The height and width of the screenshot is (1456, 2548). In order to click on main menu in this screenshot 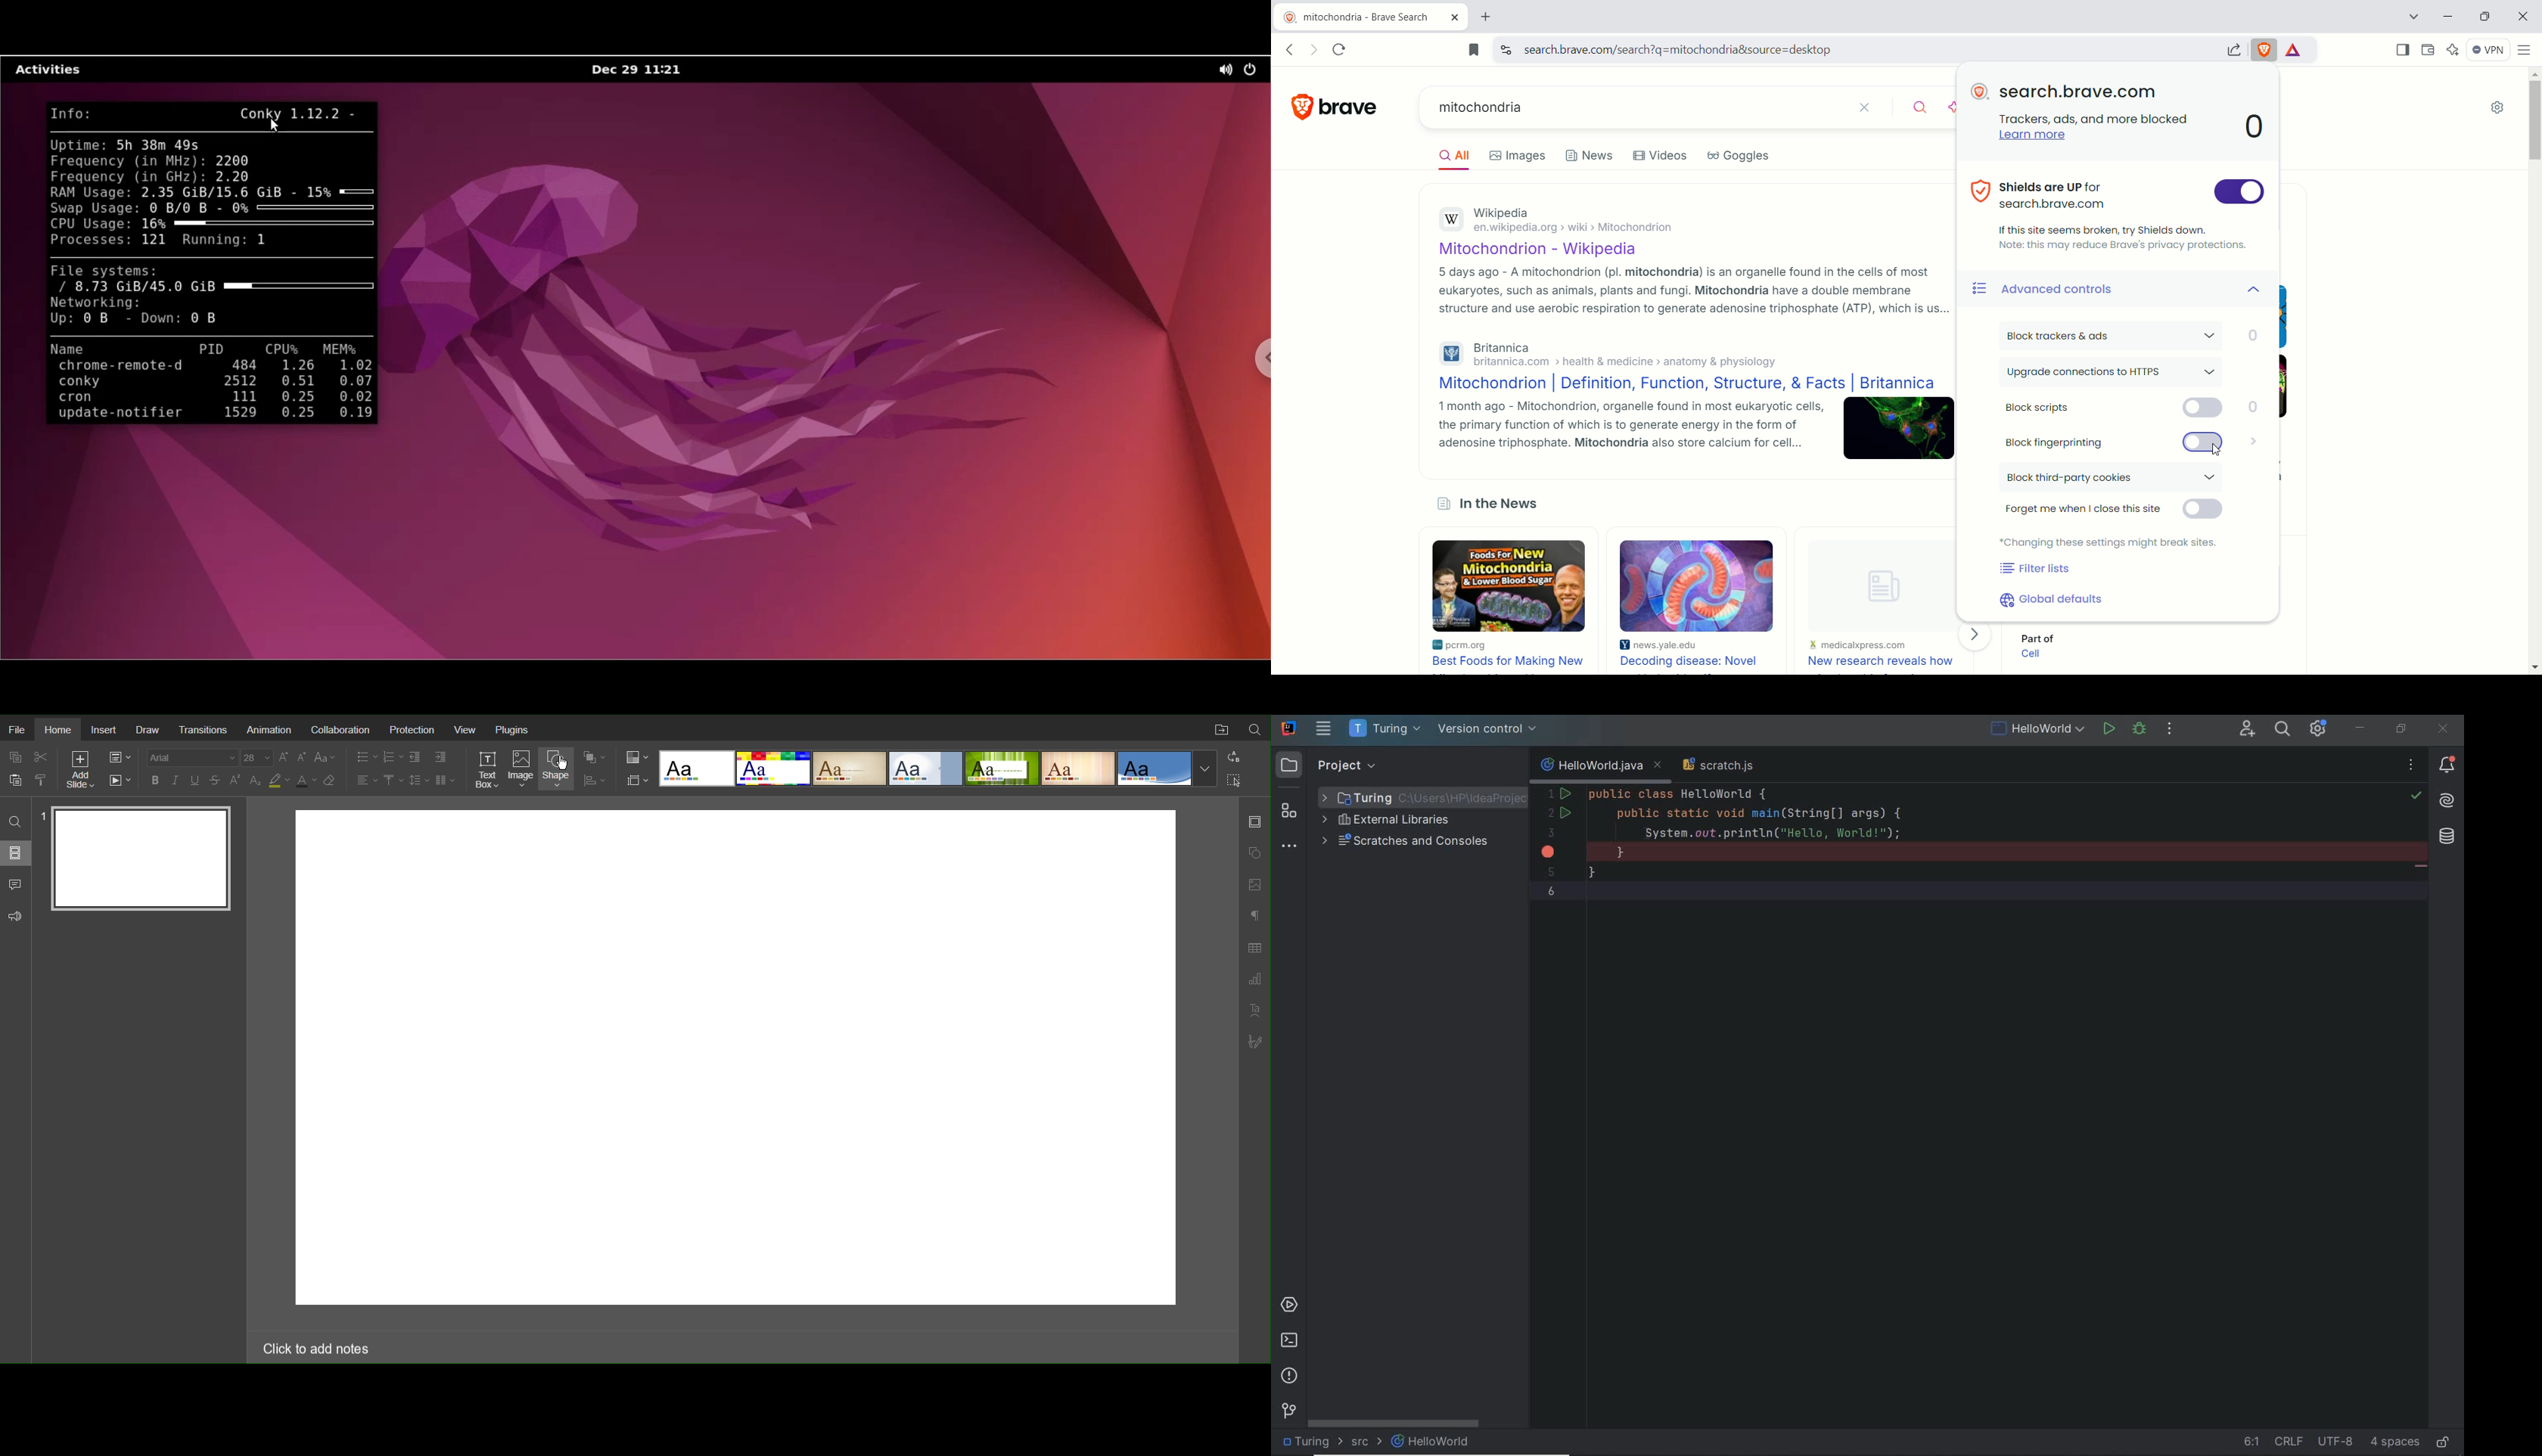, I will do `click(1324, 730)`.